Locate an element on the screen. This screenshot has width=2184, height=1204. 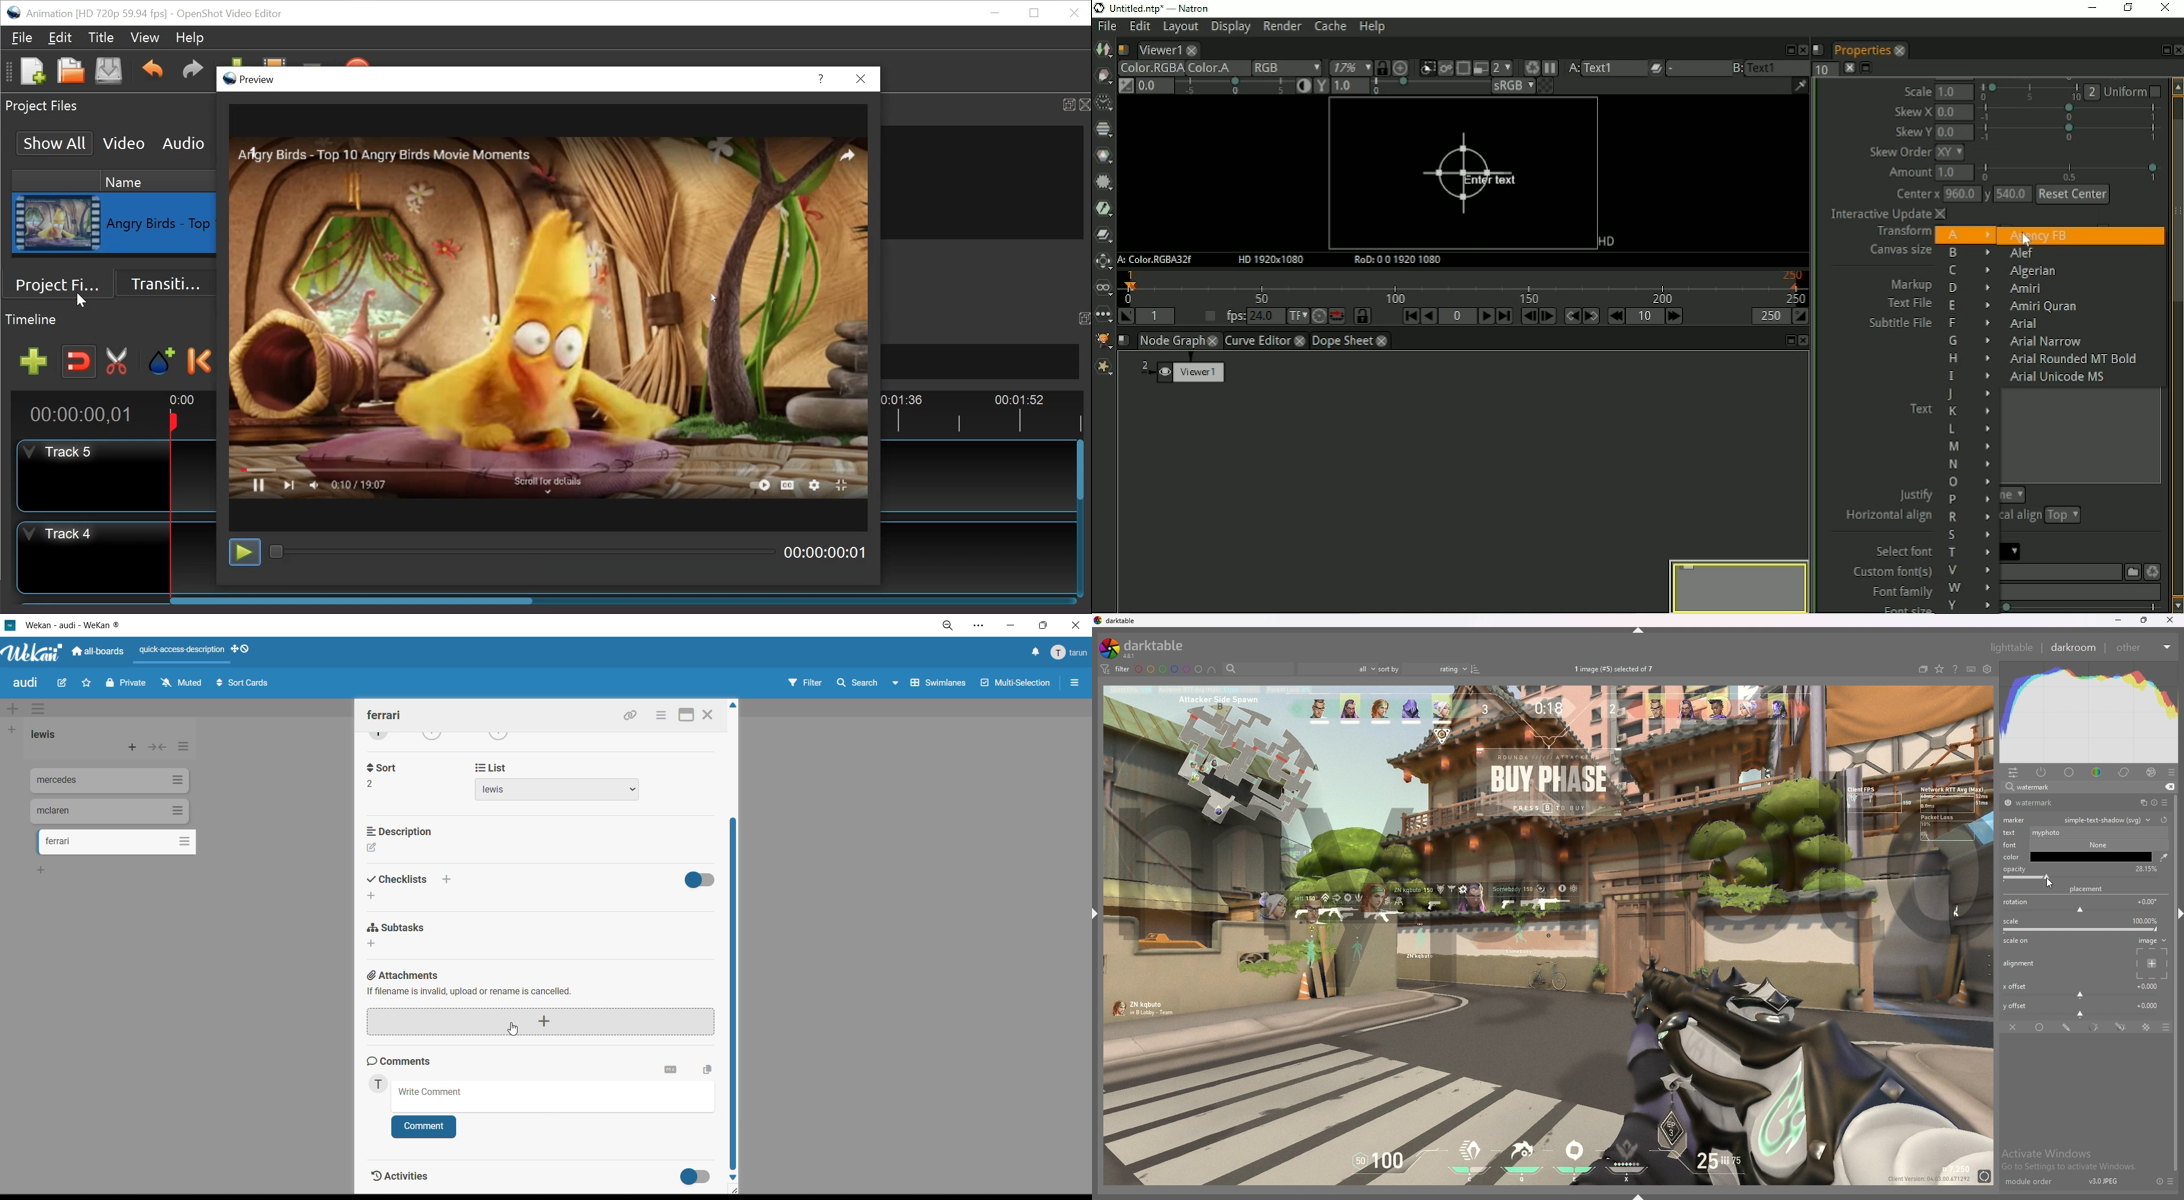
close is located at coordinates (1077, 627).